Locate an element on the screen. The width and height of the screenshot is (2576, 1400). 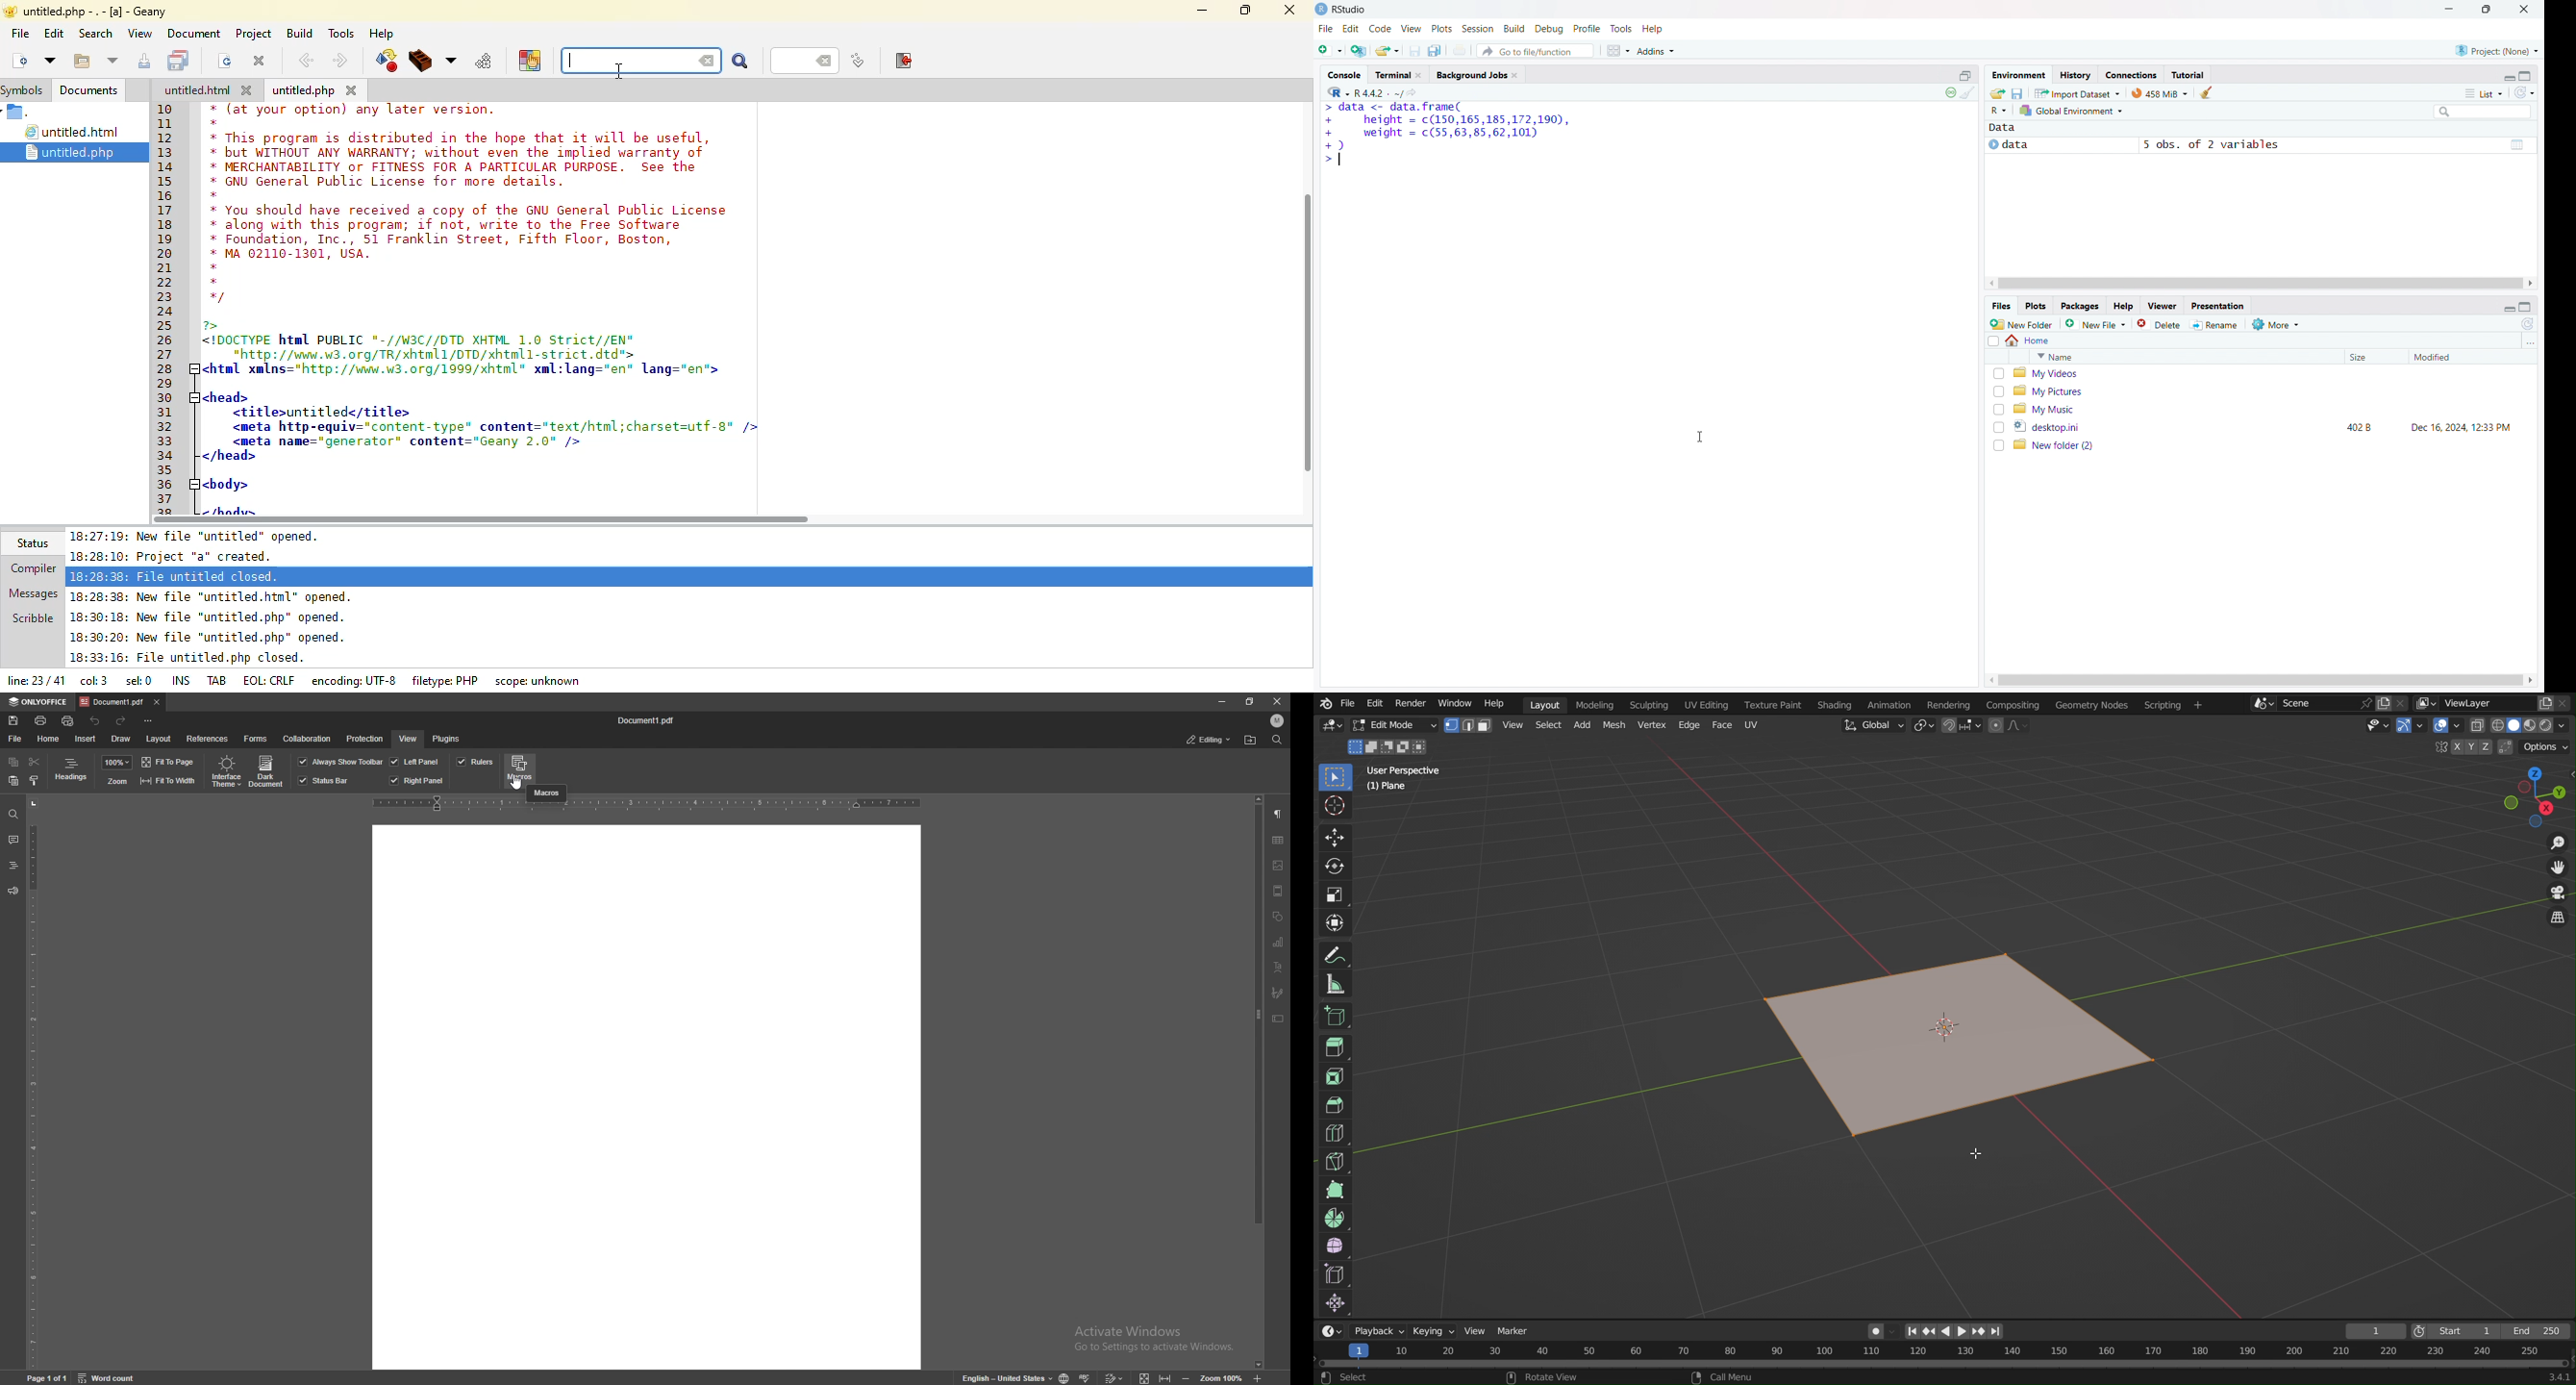
help is located at coordinates (1653, 29).